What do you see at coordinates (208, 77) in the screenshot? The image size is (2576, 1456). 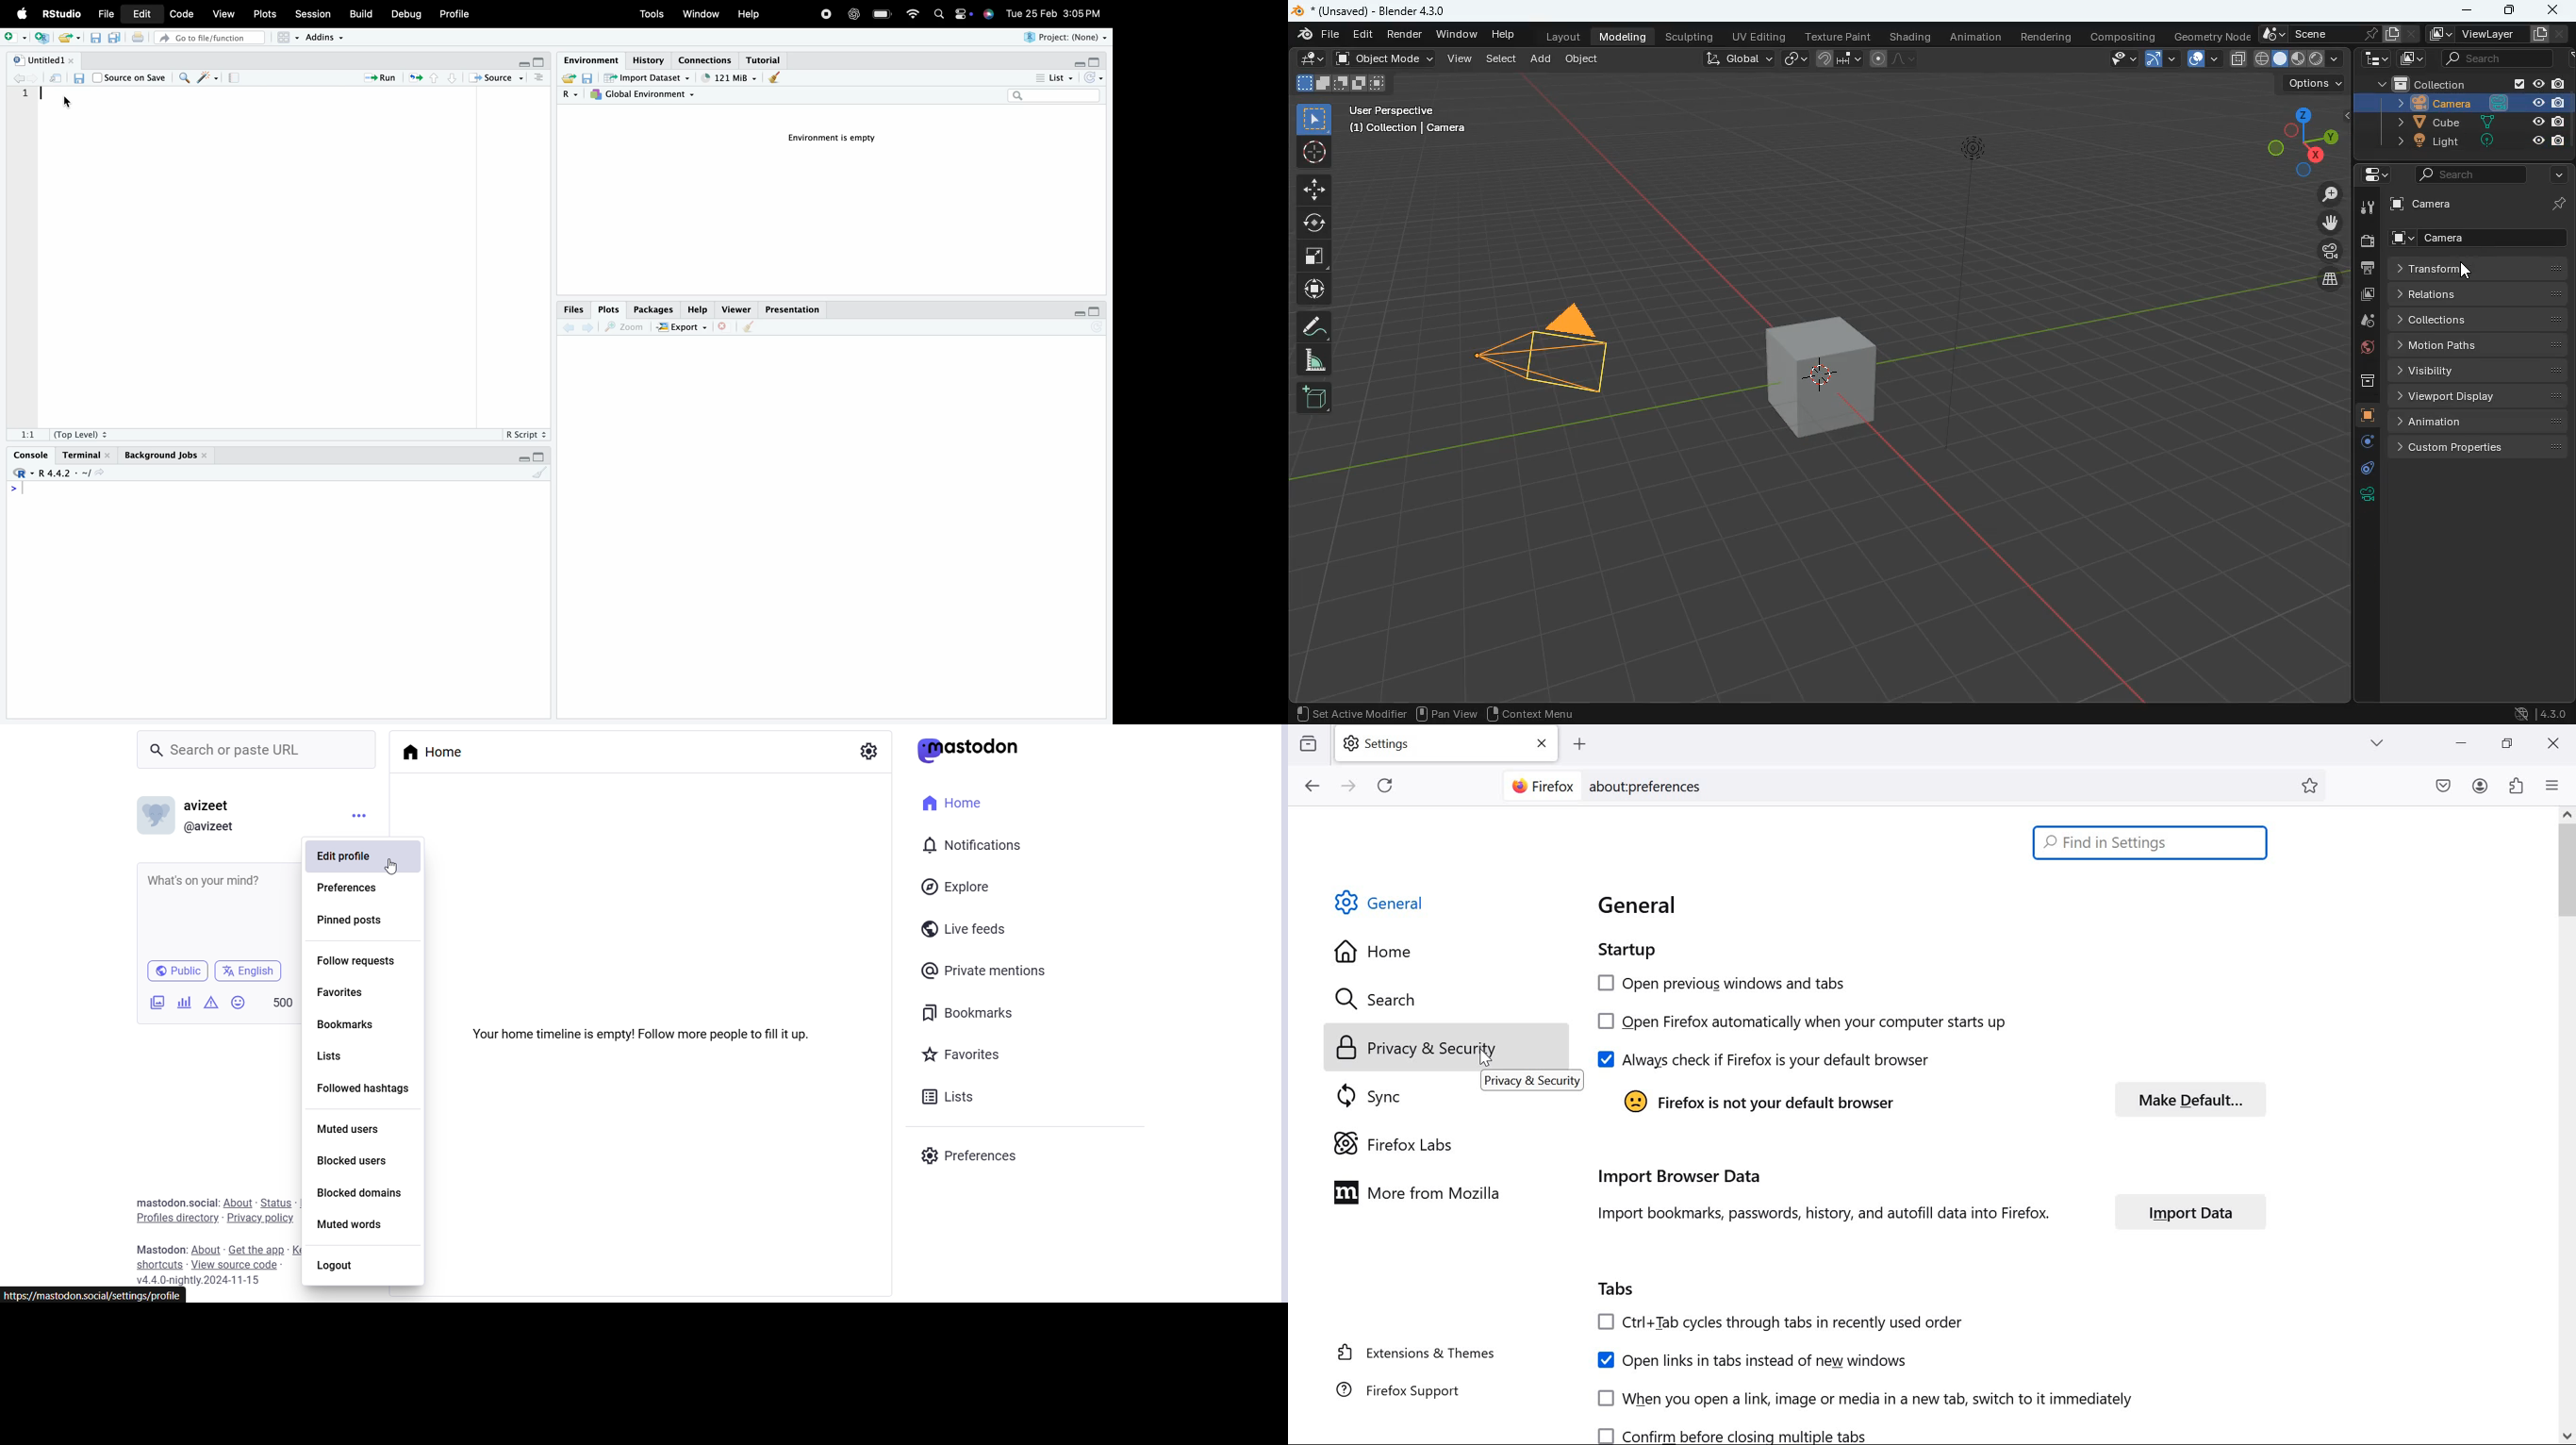 I see `Code Tools` at bounding box center [208, 77].